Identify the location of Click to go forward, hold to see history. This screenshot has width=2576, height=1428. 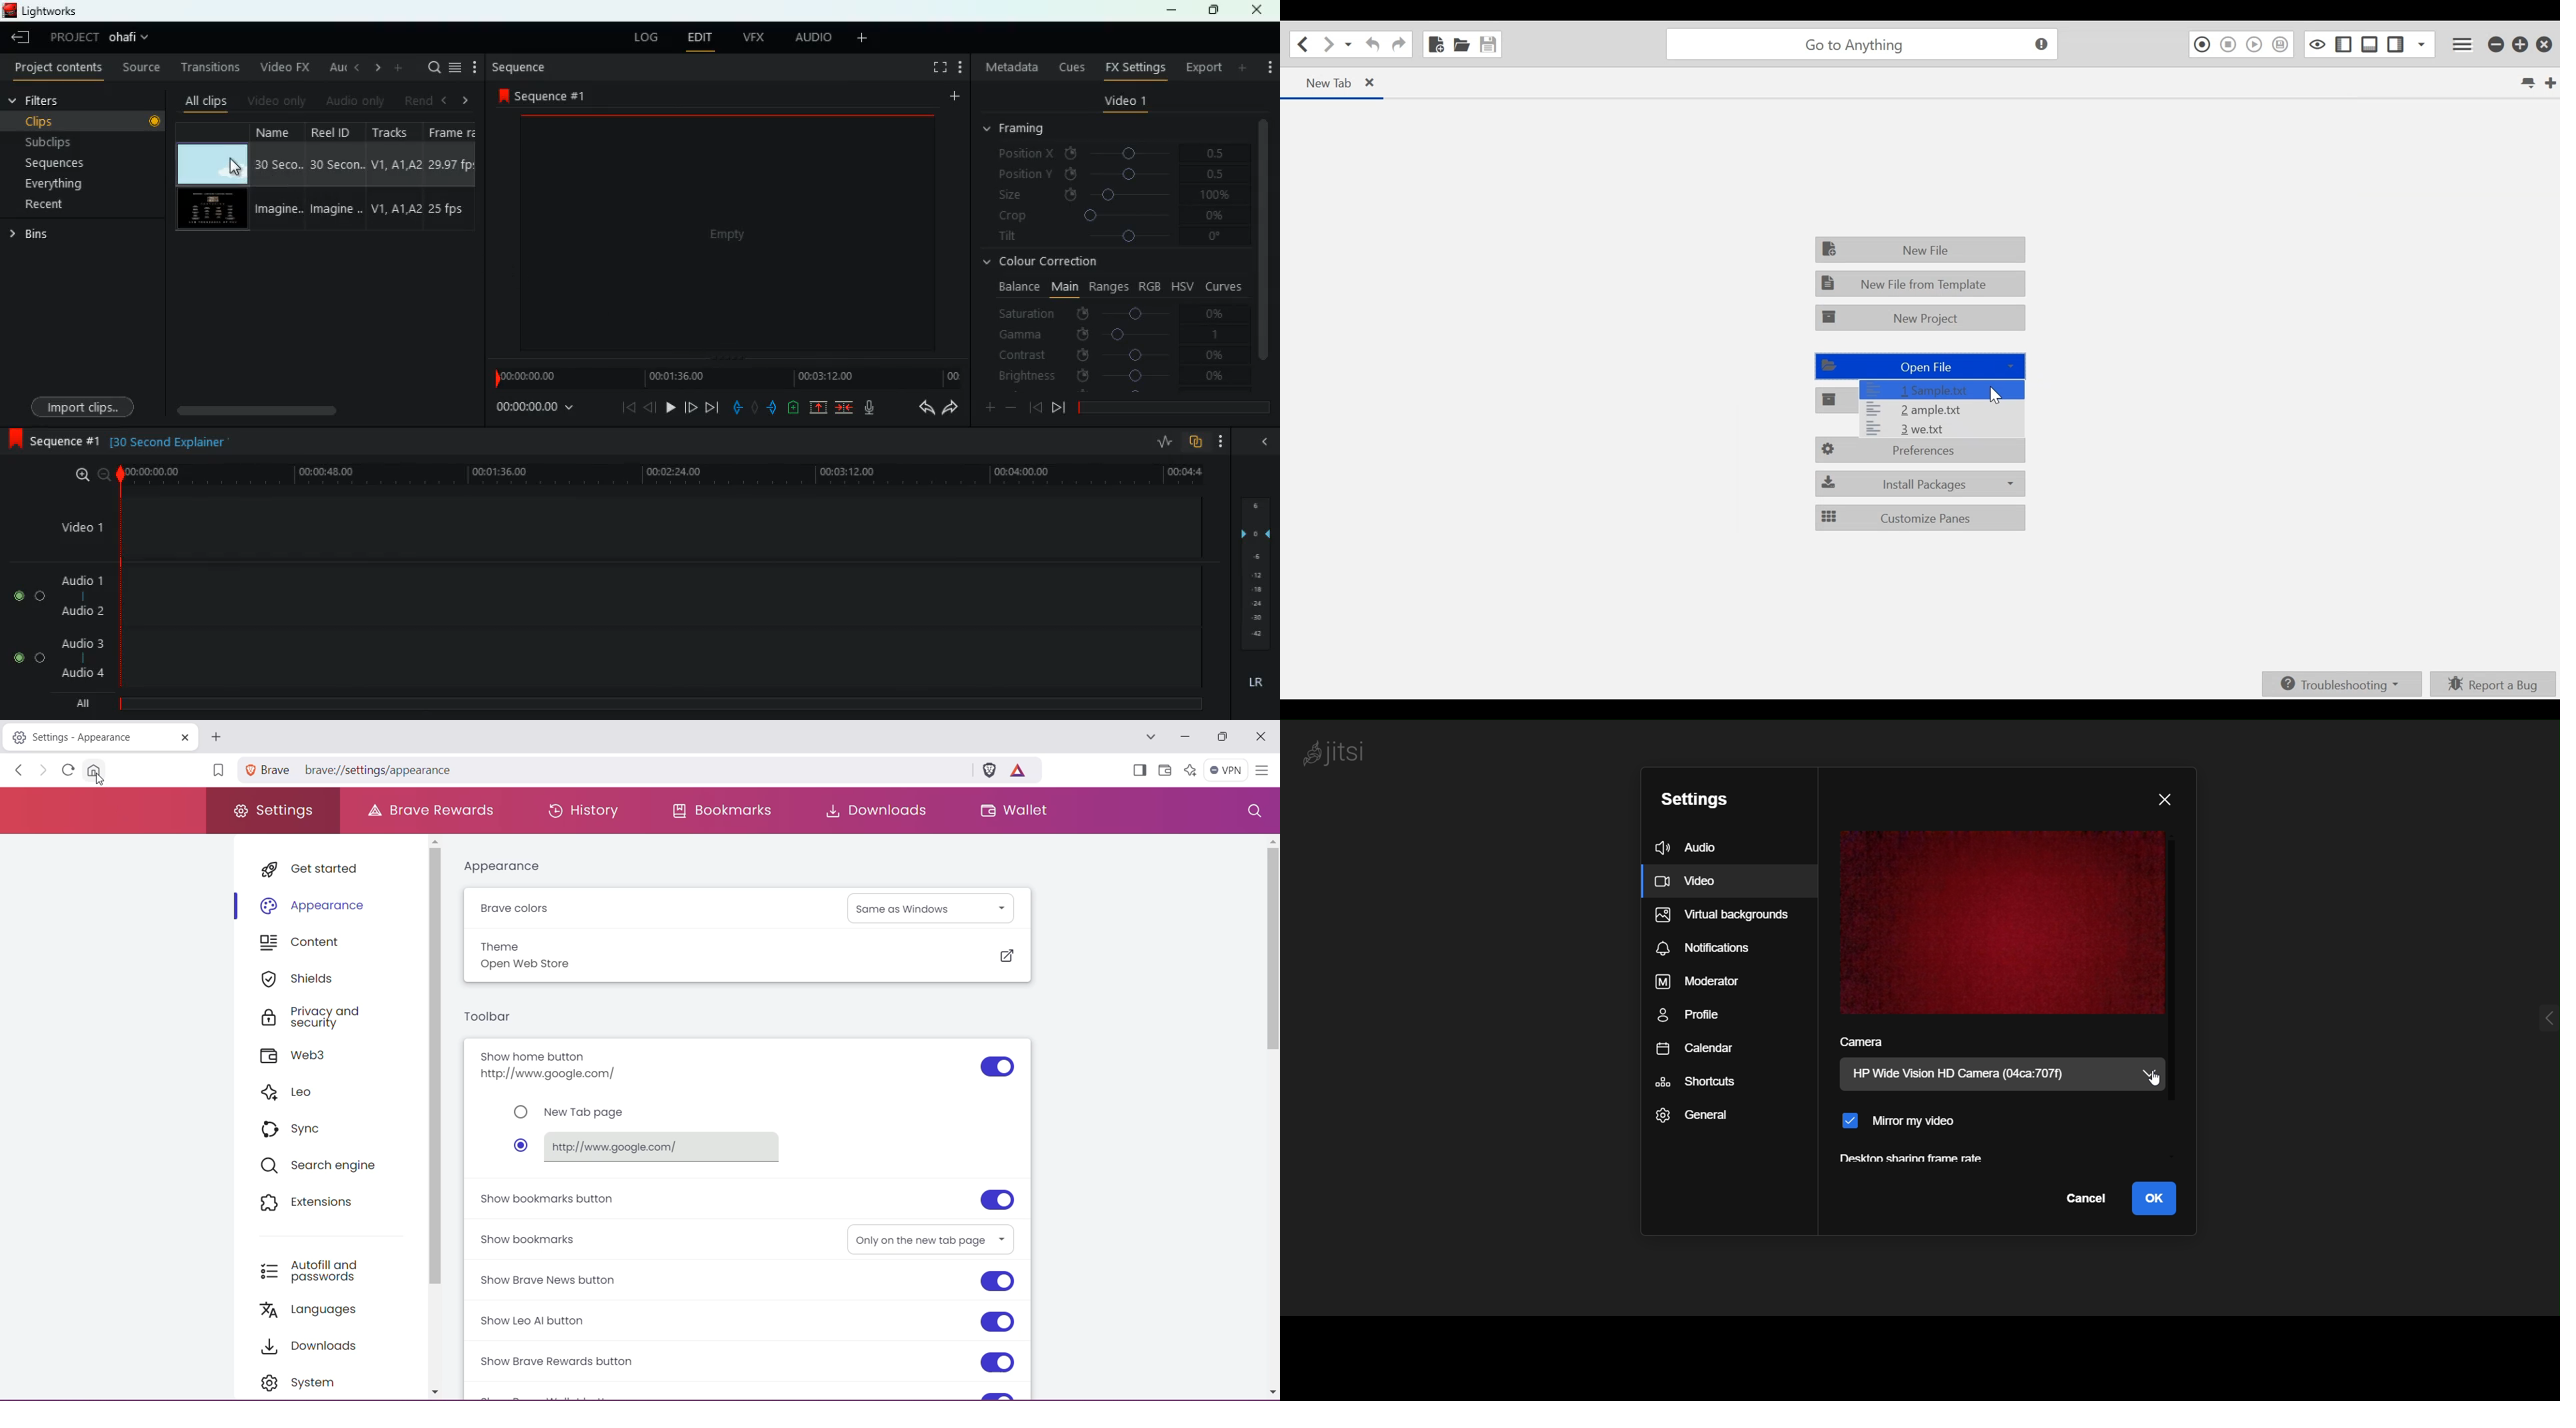
(43, 771).